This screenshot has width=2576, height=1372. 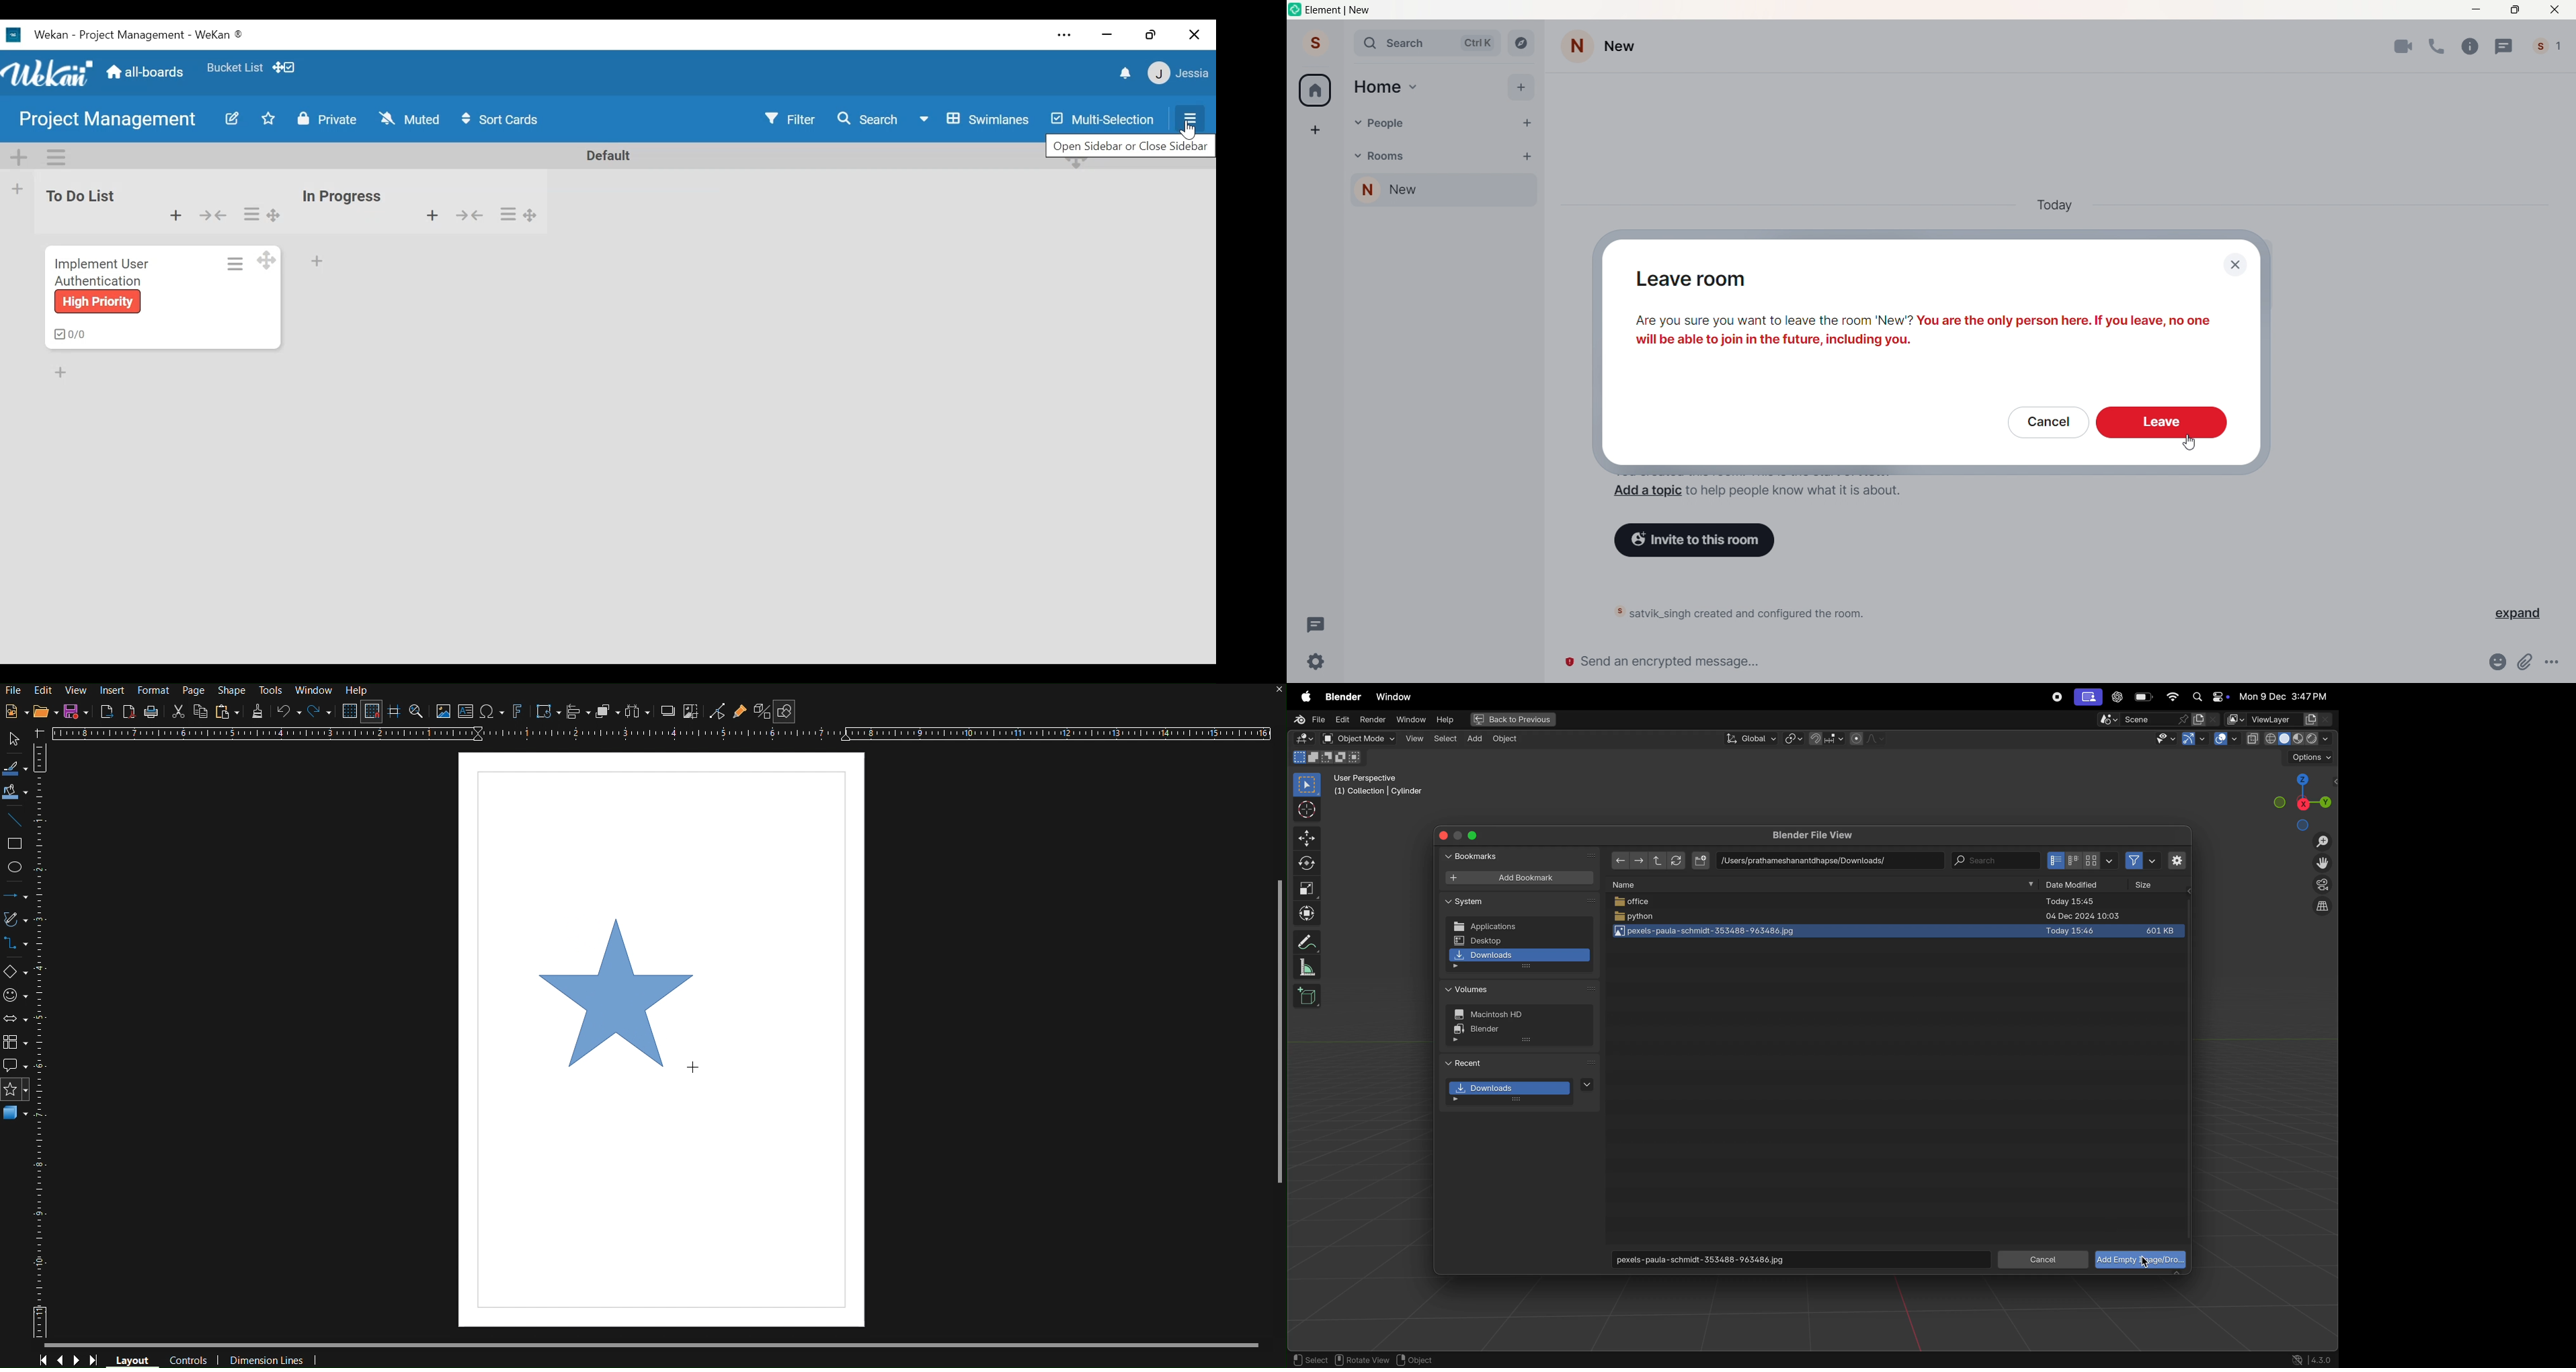 I want to click on back ward, so click(x=1620, y=859).